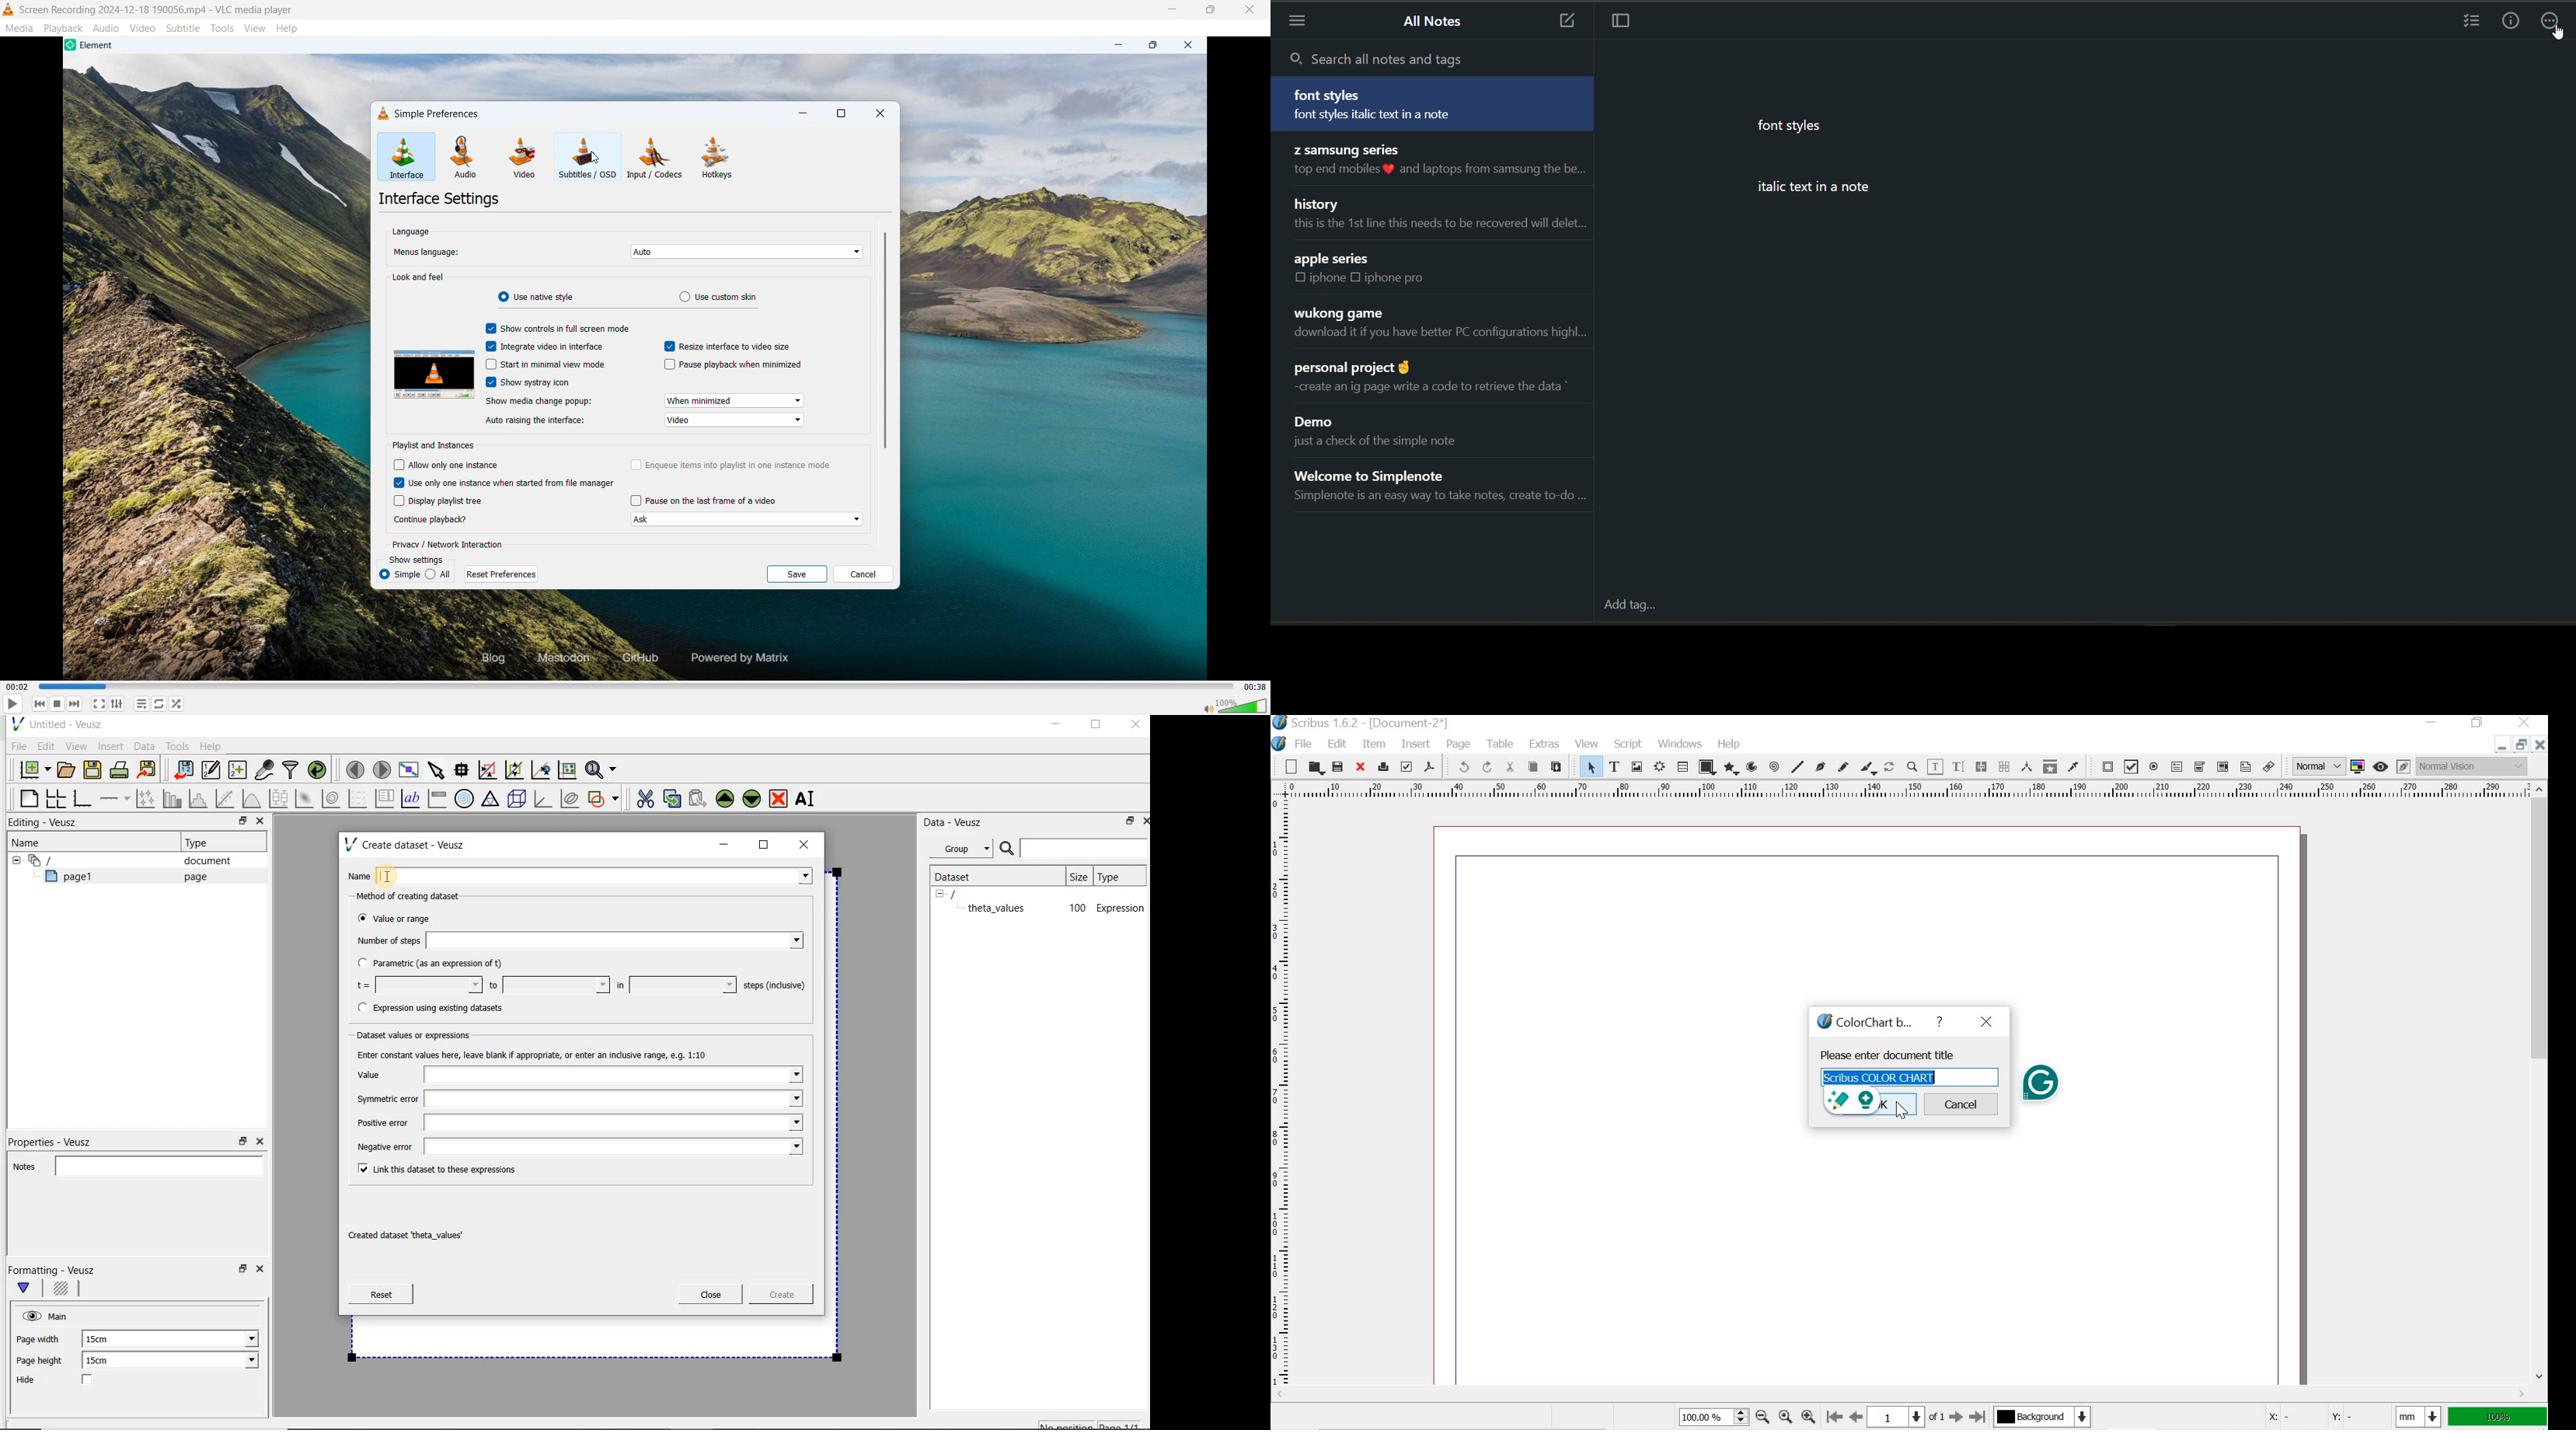 The image size is (2576, 1456). What do you see at coordinates (81, 799) in the screenshot?
I see `base graph` at bounding box center [81, 799].